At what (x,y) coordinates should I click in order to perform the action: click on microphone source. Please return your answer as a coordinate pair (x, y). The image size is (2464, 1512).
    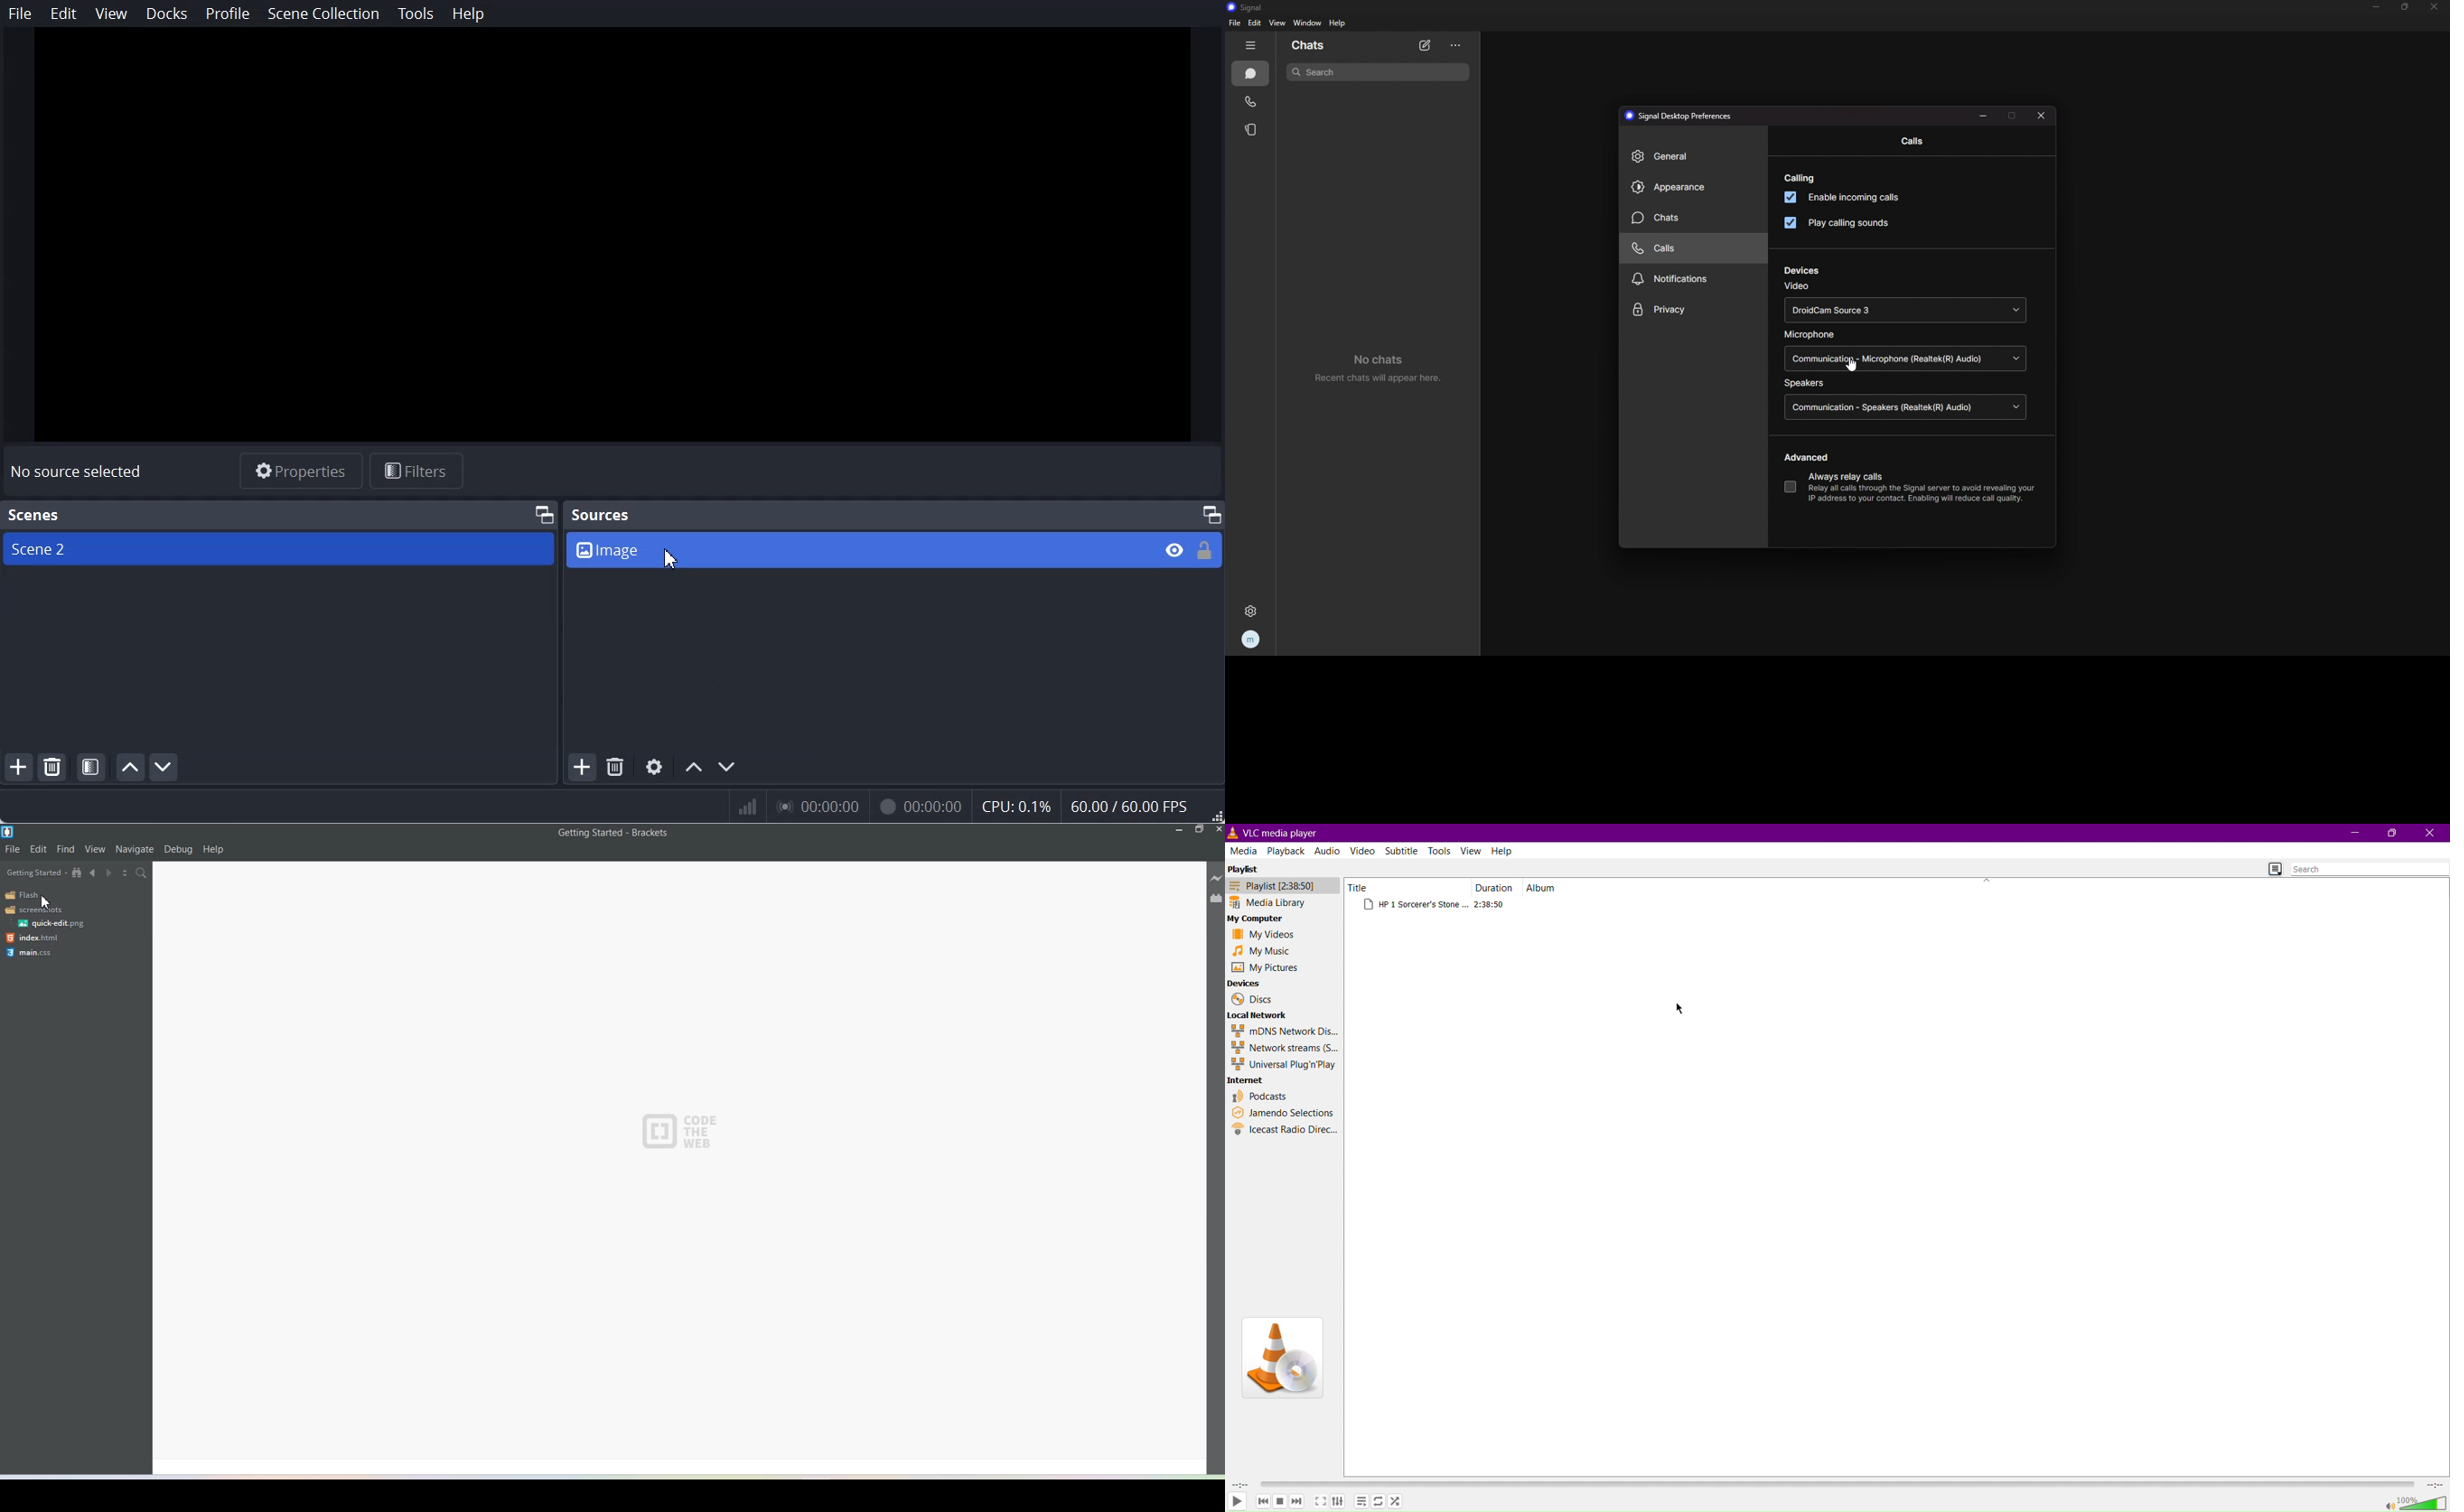
    Looking at the image, I should click on (1907, 359).